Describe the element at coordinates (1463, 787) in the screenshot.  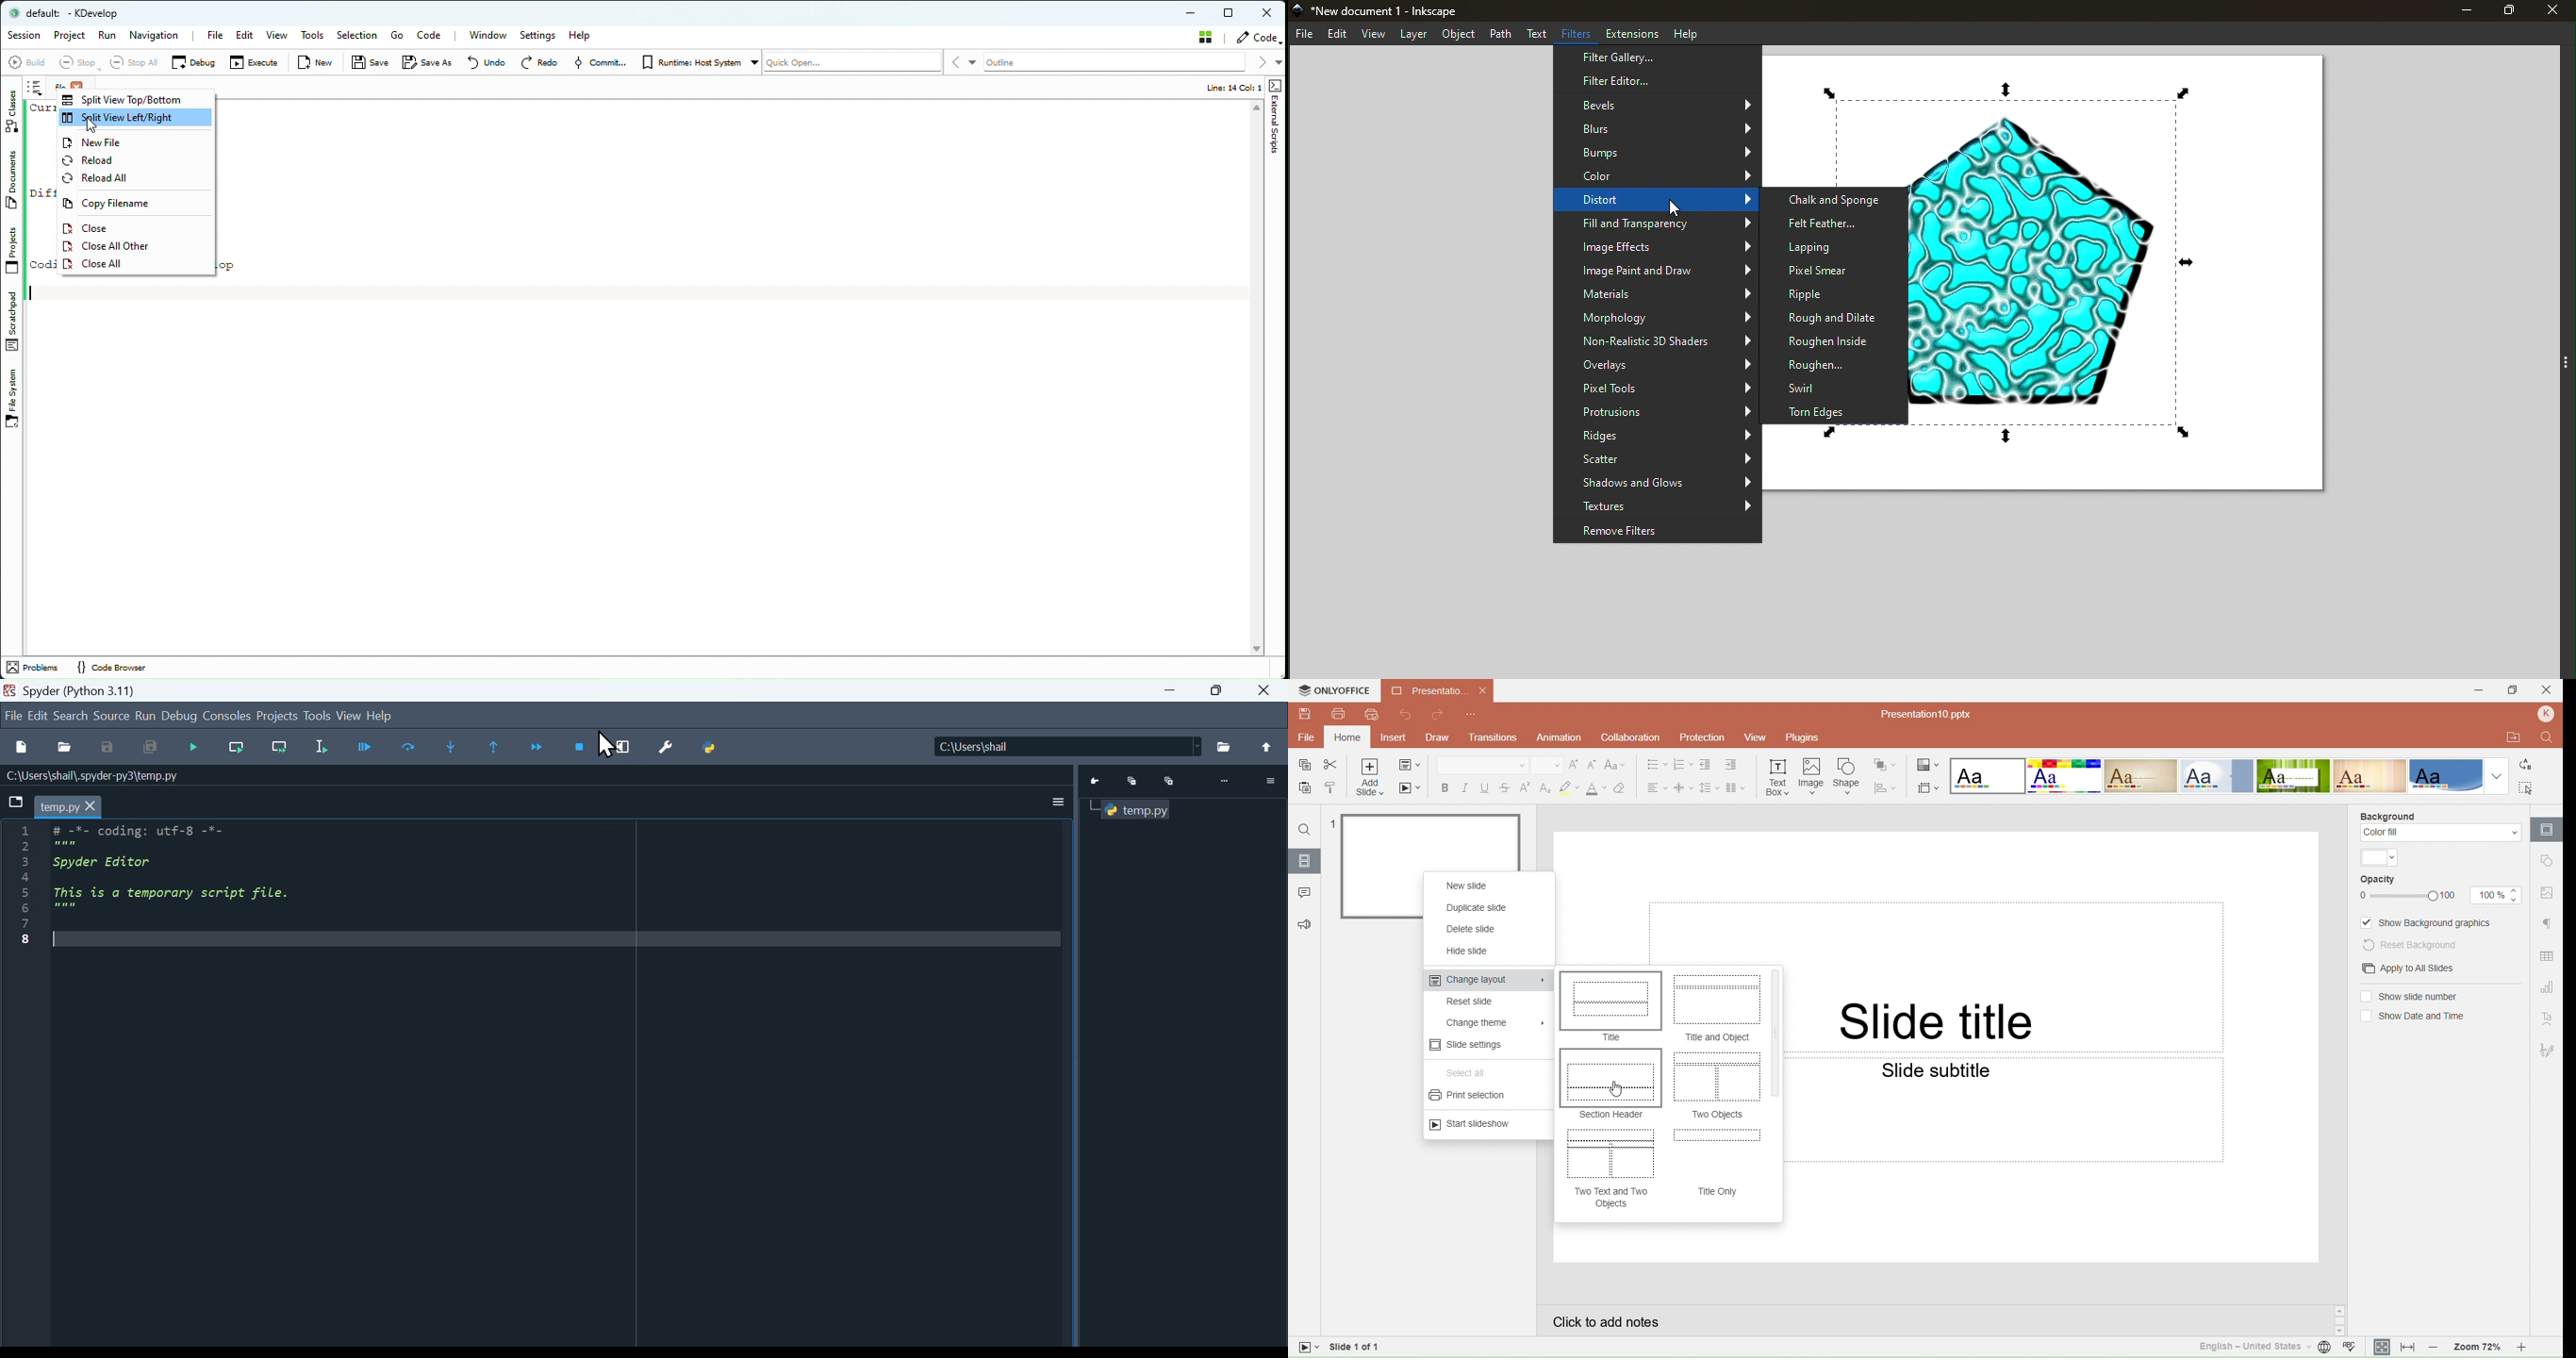
I see `Italic` at that location.